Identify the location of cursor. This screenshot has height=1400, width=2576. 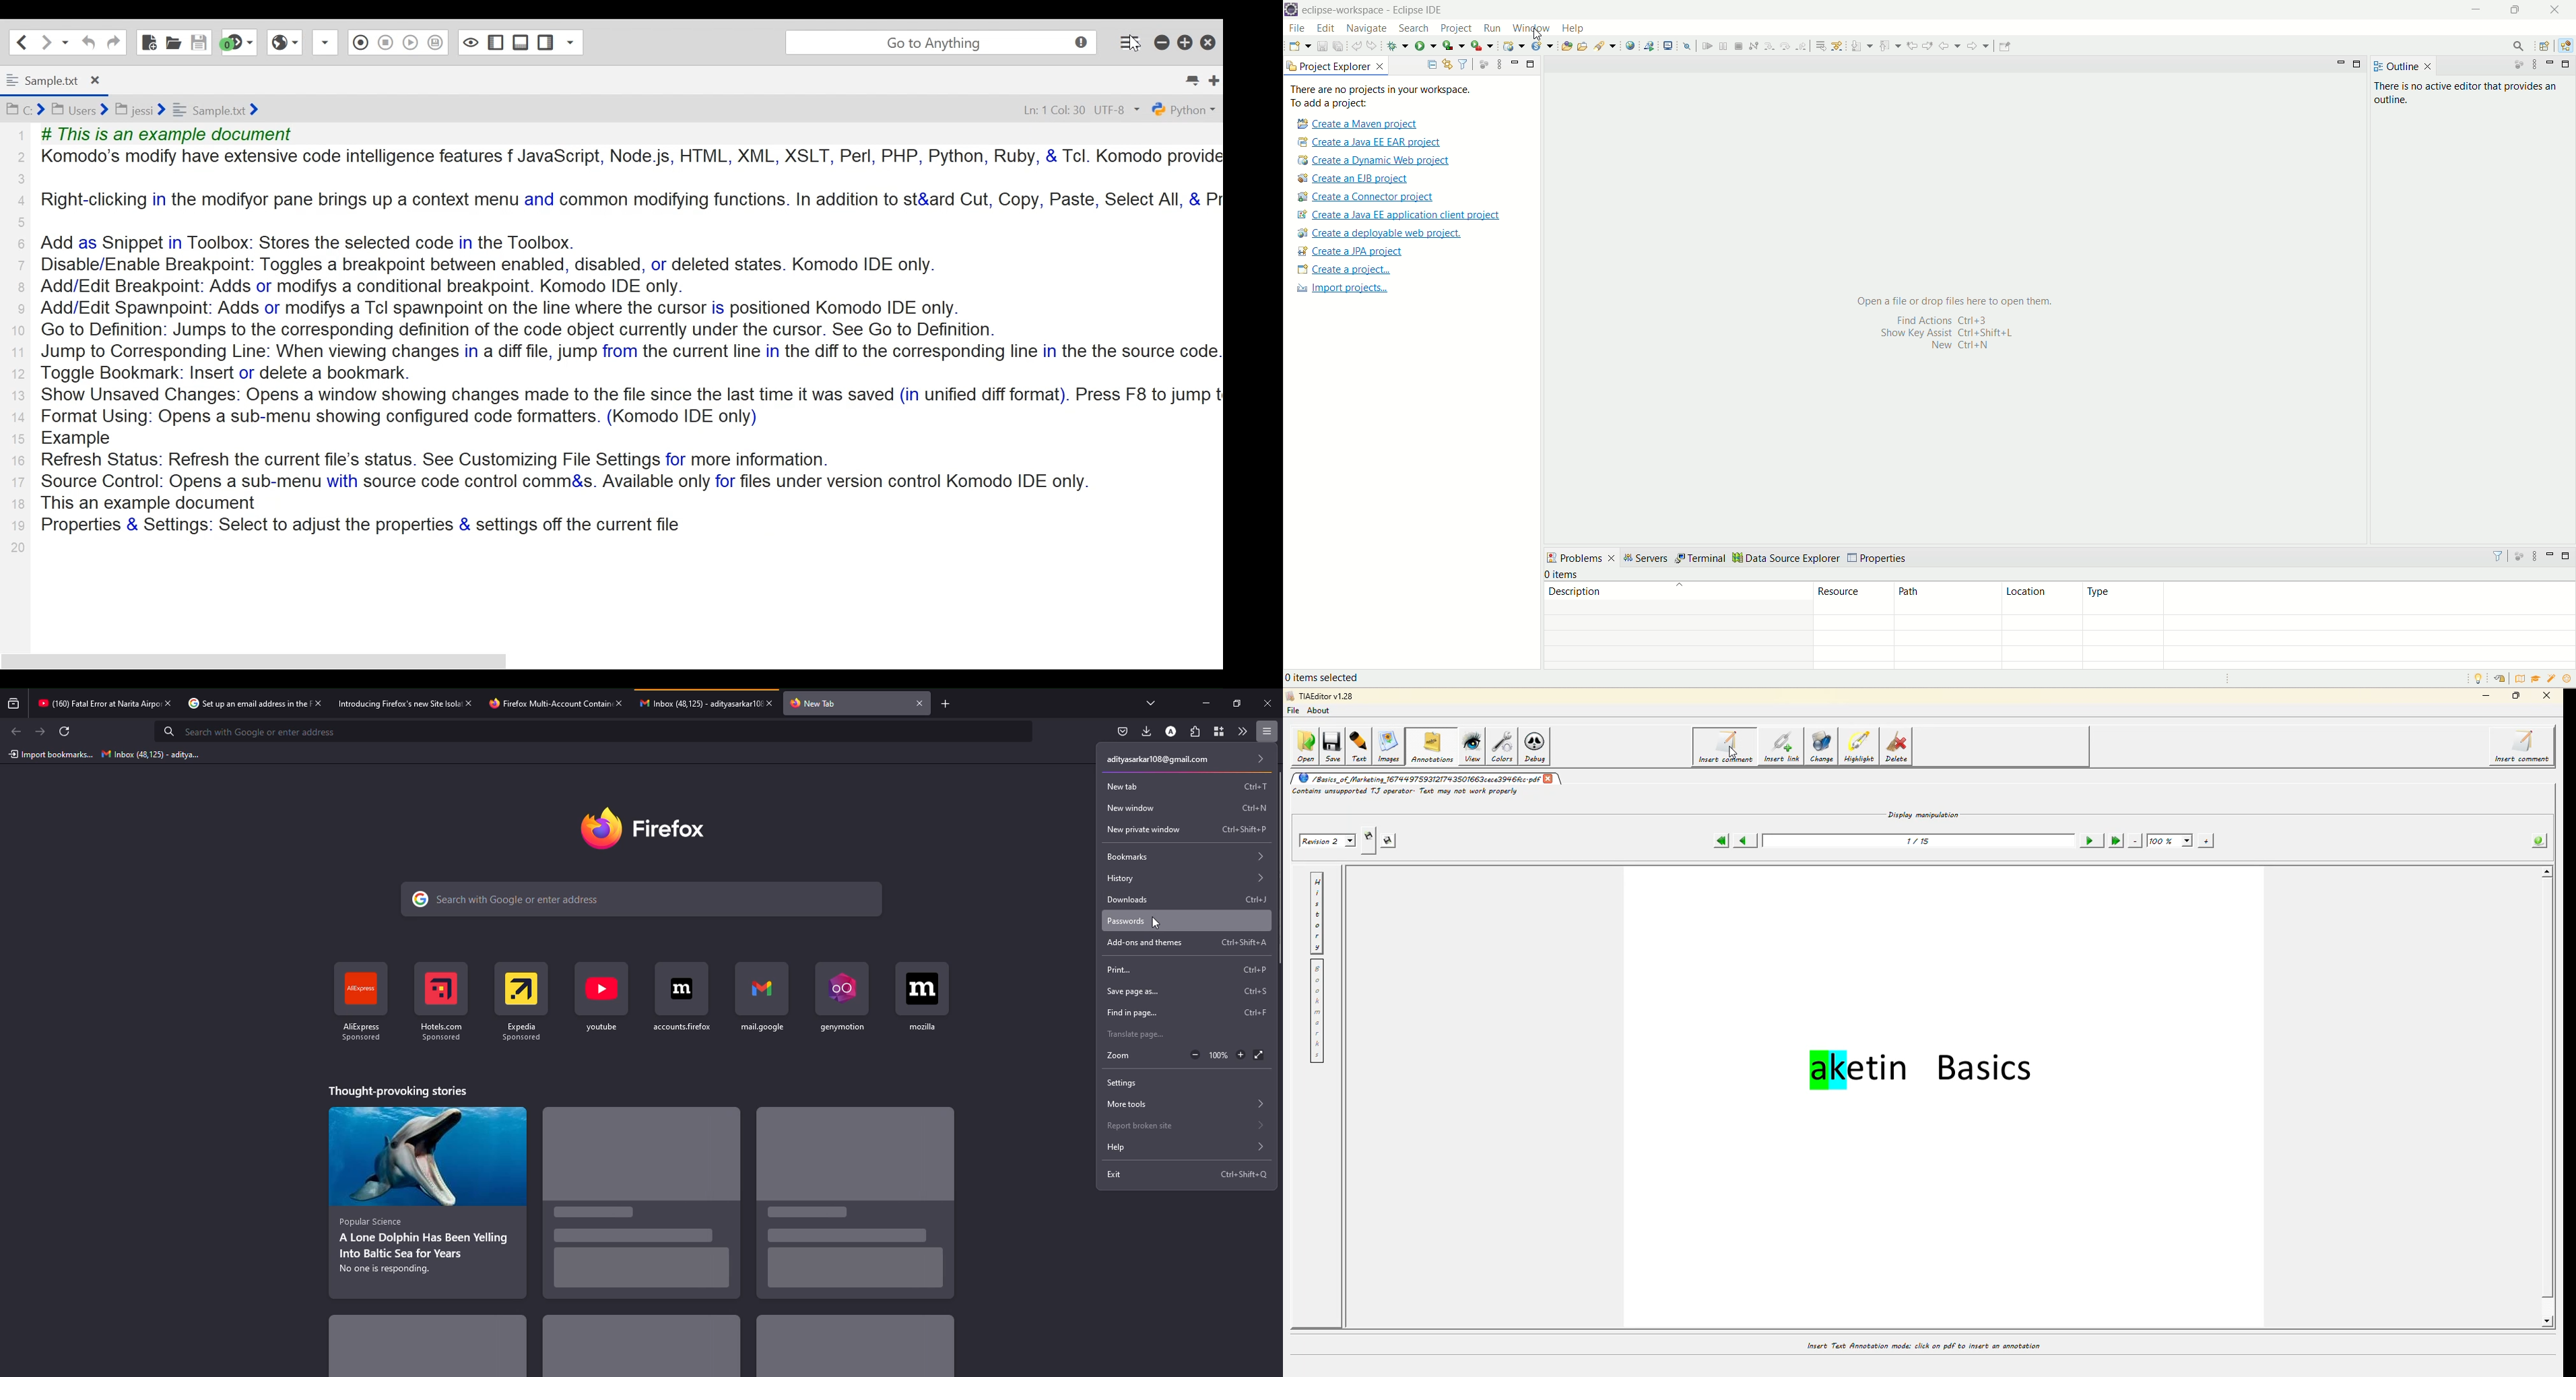
(1159, 922).